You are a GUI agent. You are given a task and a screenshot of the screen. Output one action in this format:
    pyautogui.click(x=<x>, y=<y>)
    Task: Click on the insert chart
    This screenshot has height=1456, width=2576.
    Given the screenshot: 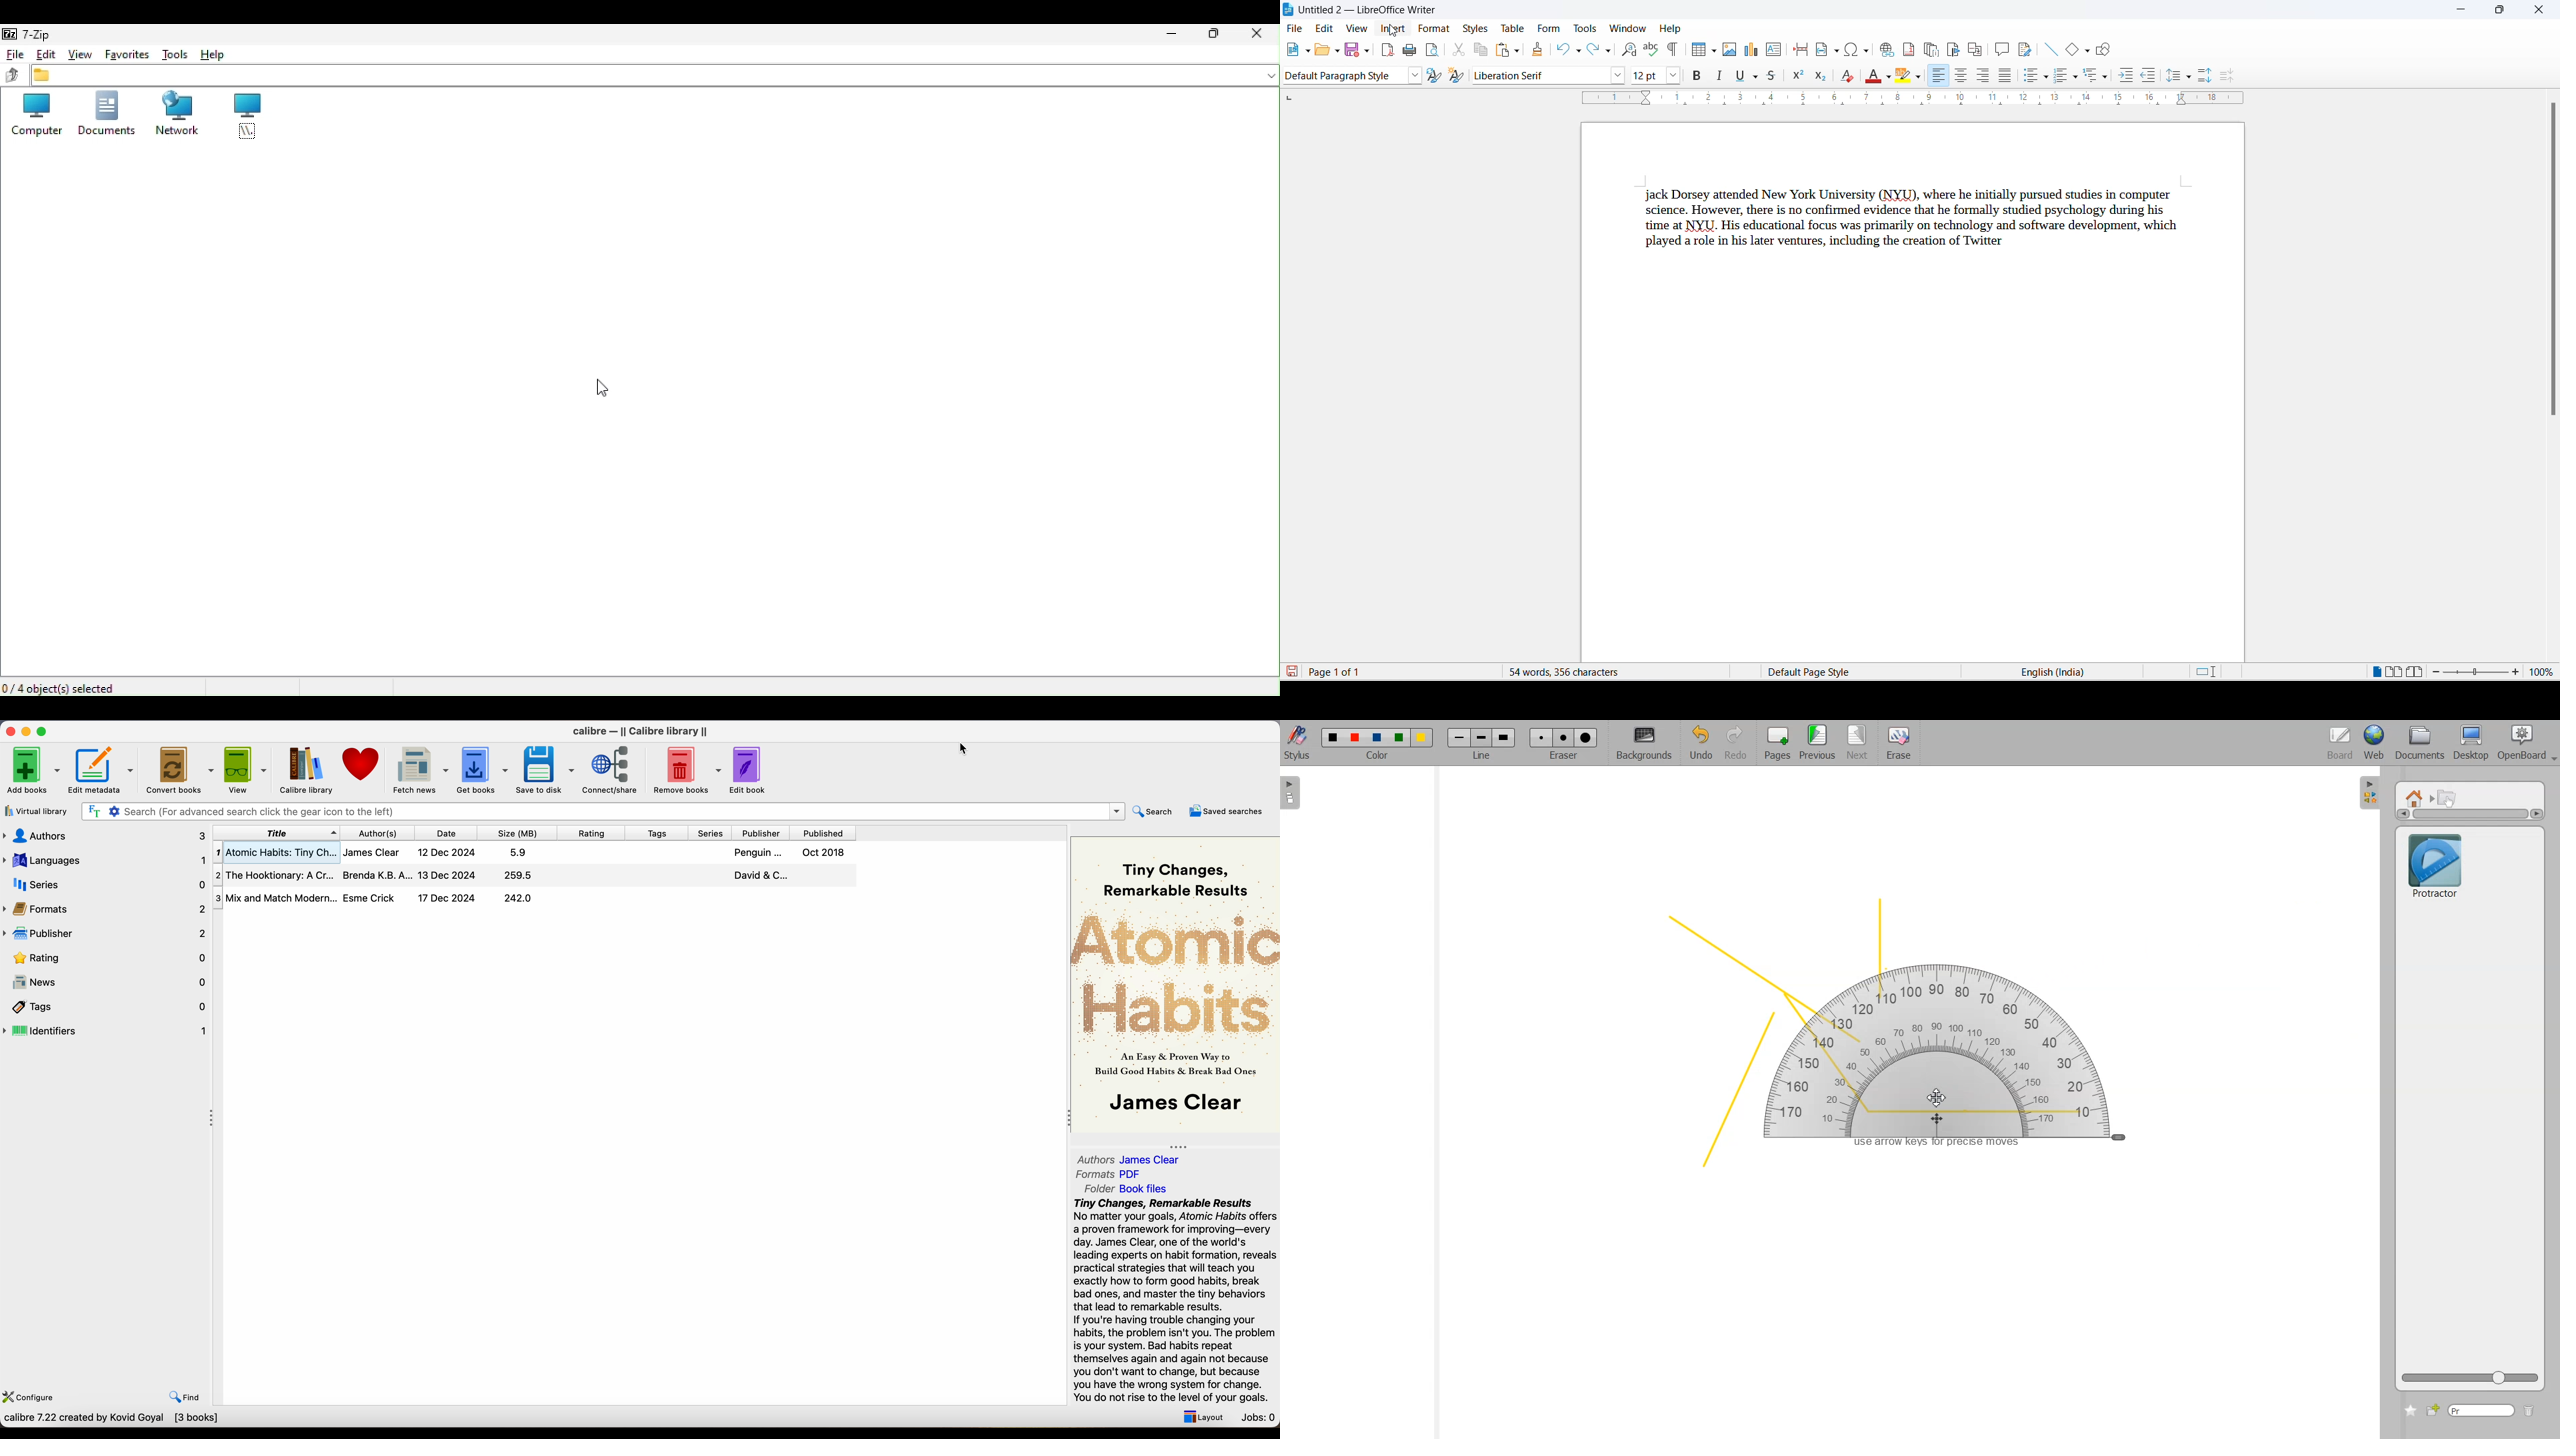 What is the action you would take?
    pyautogui.click(x=1753, y=50)
    